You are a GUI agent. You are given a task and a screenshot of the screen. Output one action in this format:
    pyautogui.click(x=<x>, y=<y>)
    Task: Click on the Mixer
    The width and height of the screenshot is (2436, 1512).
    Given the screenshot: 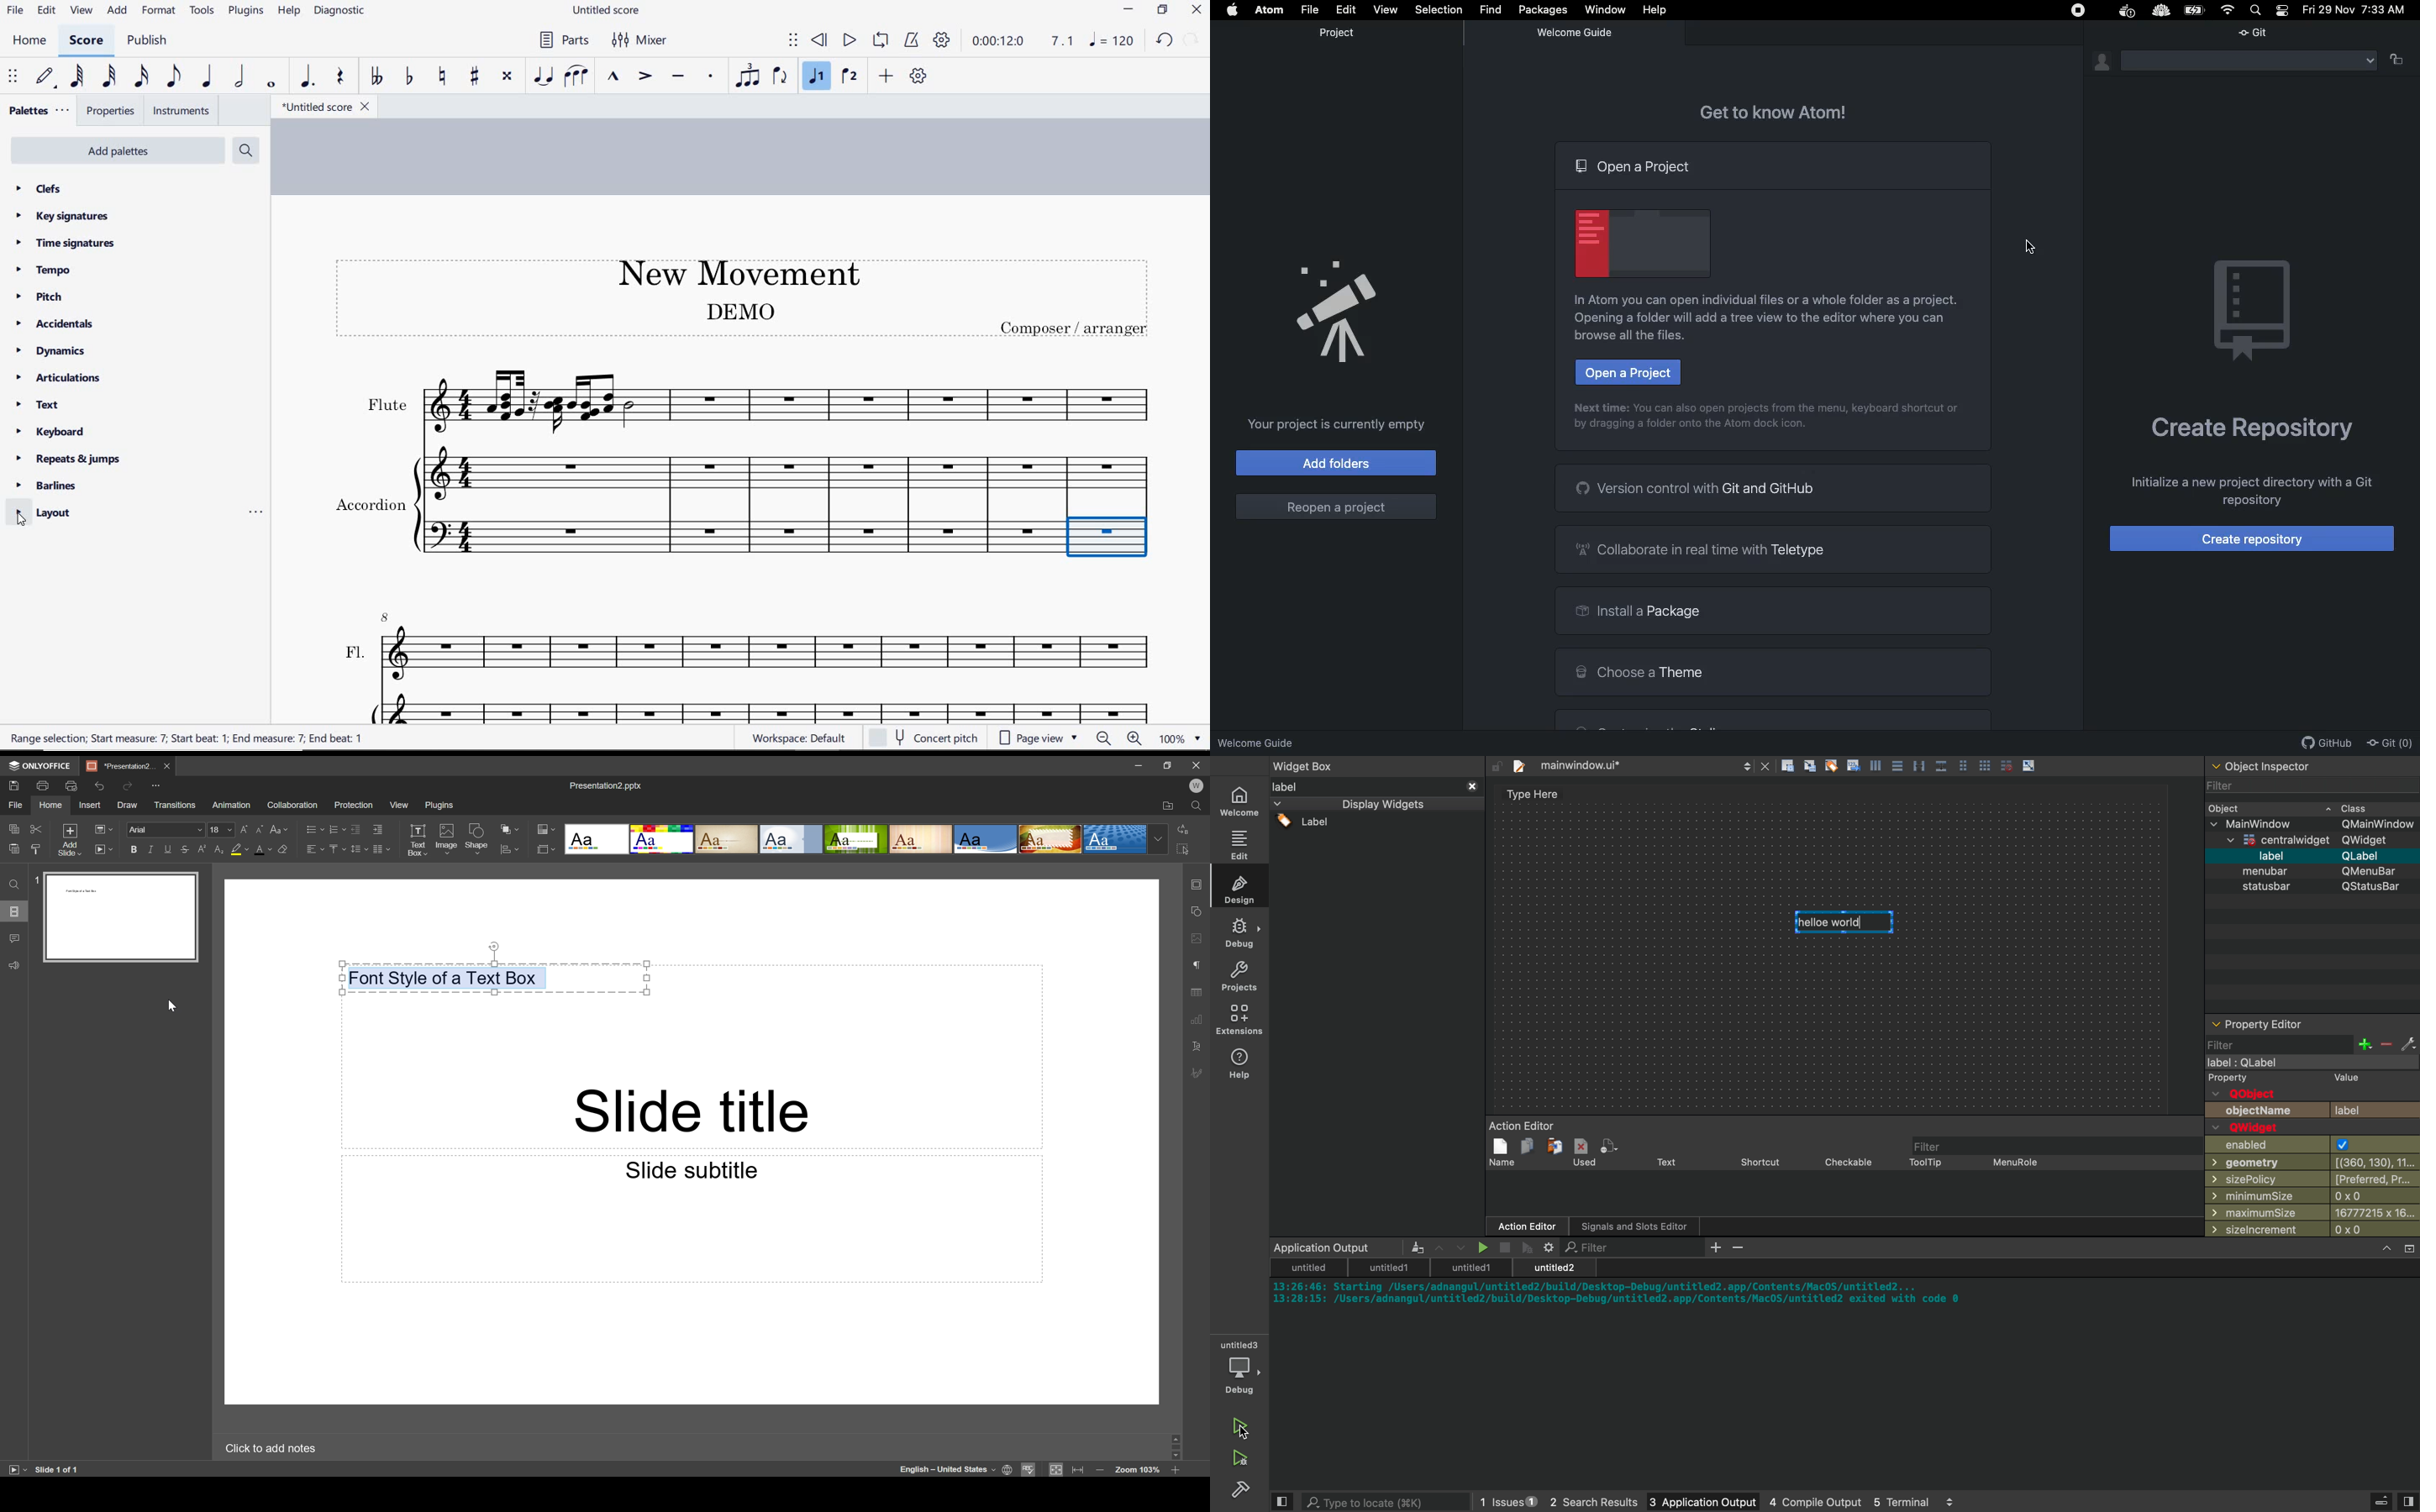 What is the action you would take?
    pyautogui.click(x=640, y=40)
    